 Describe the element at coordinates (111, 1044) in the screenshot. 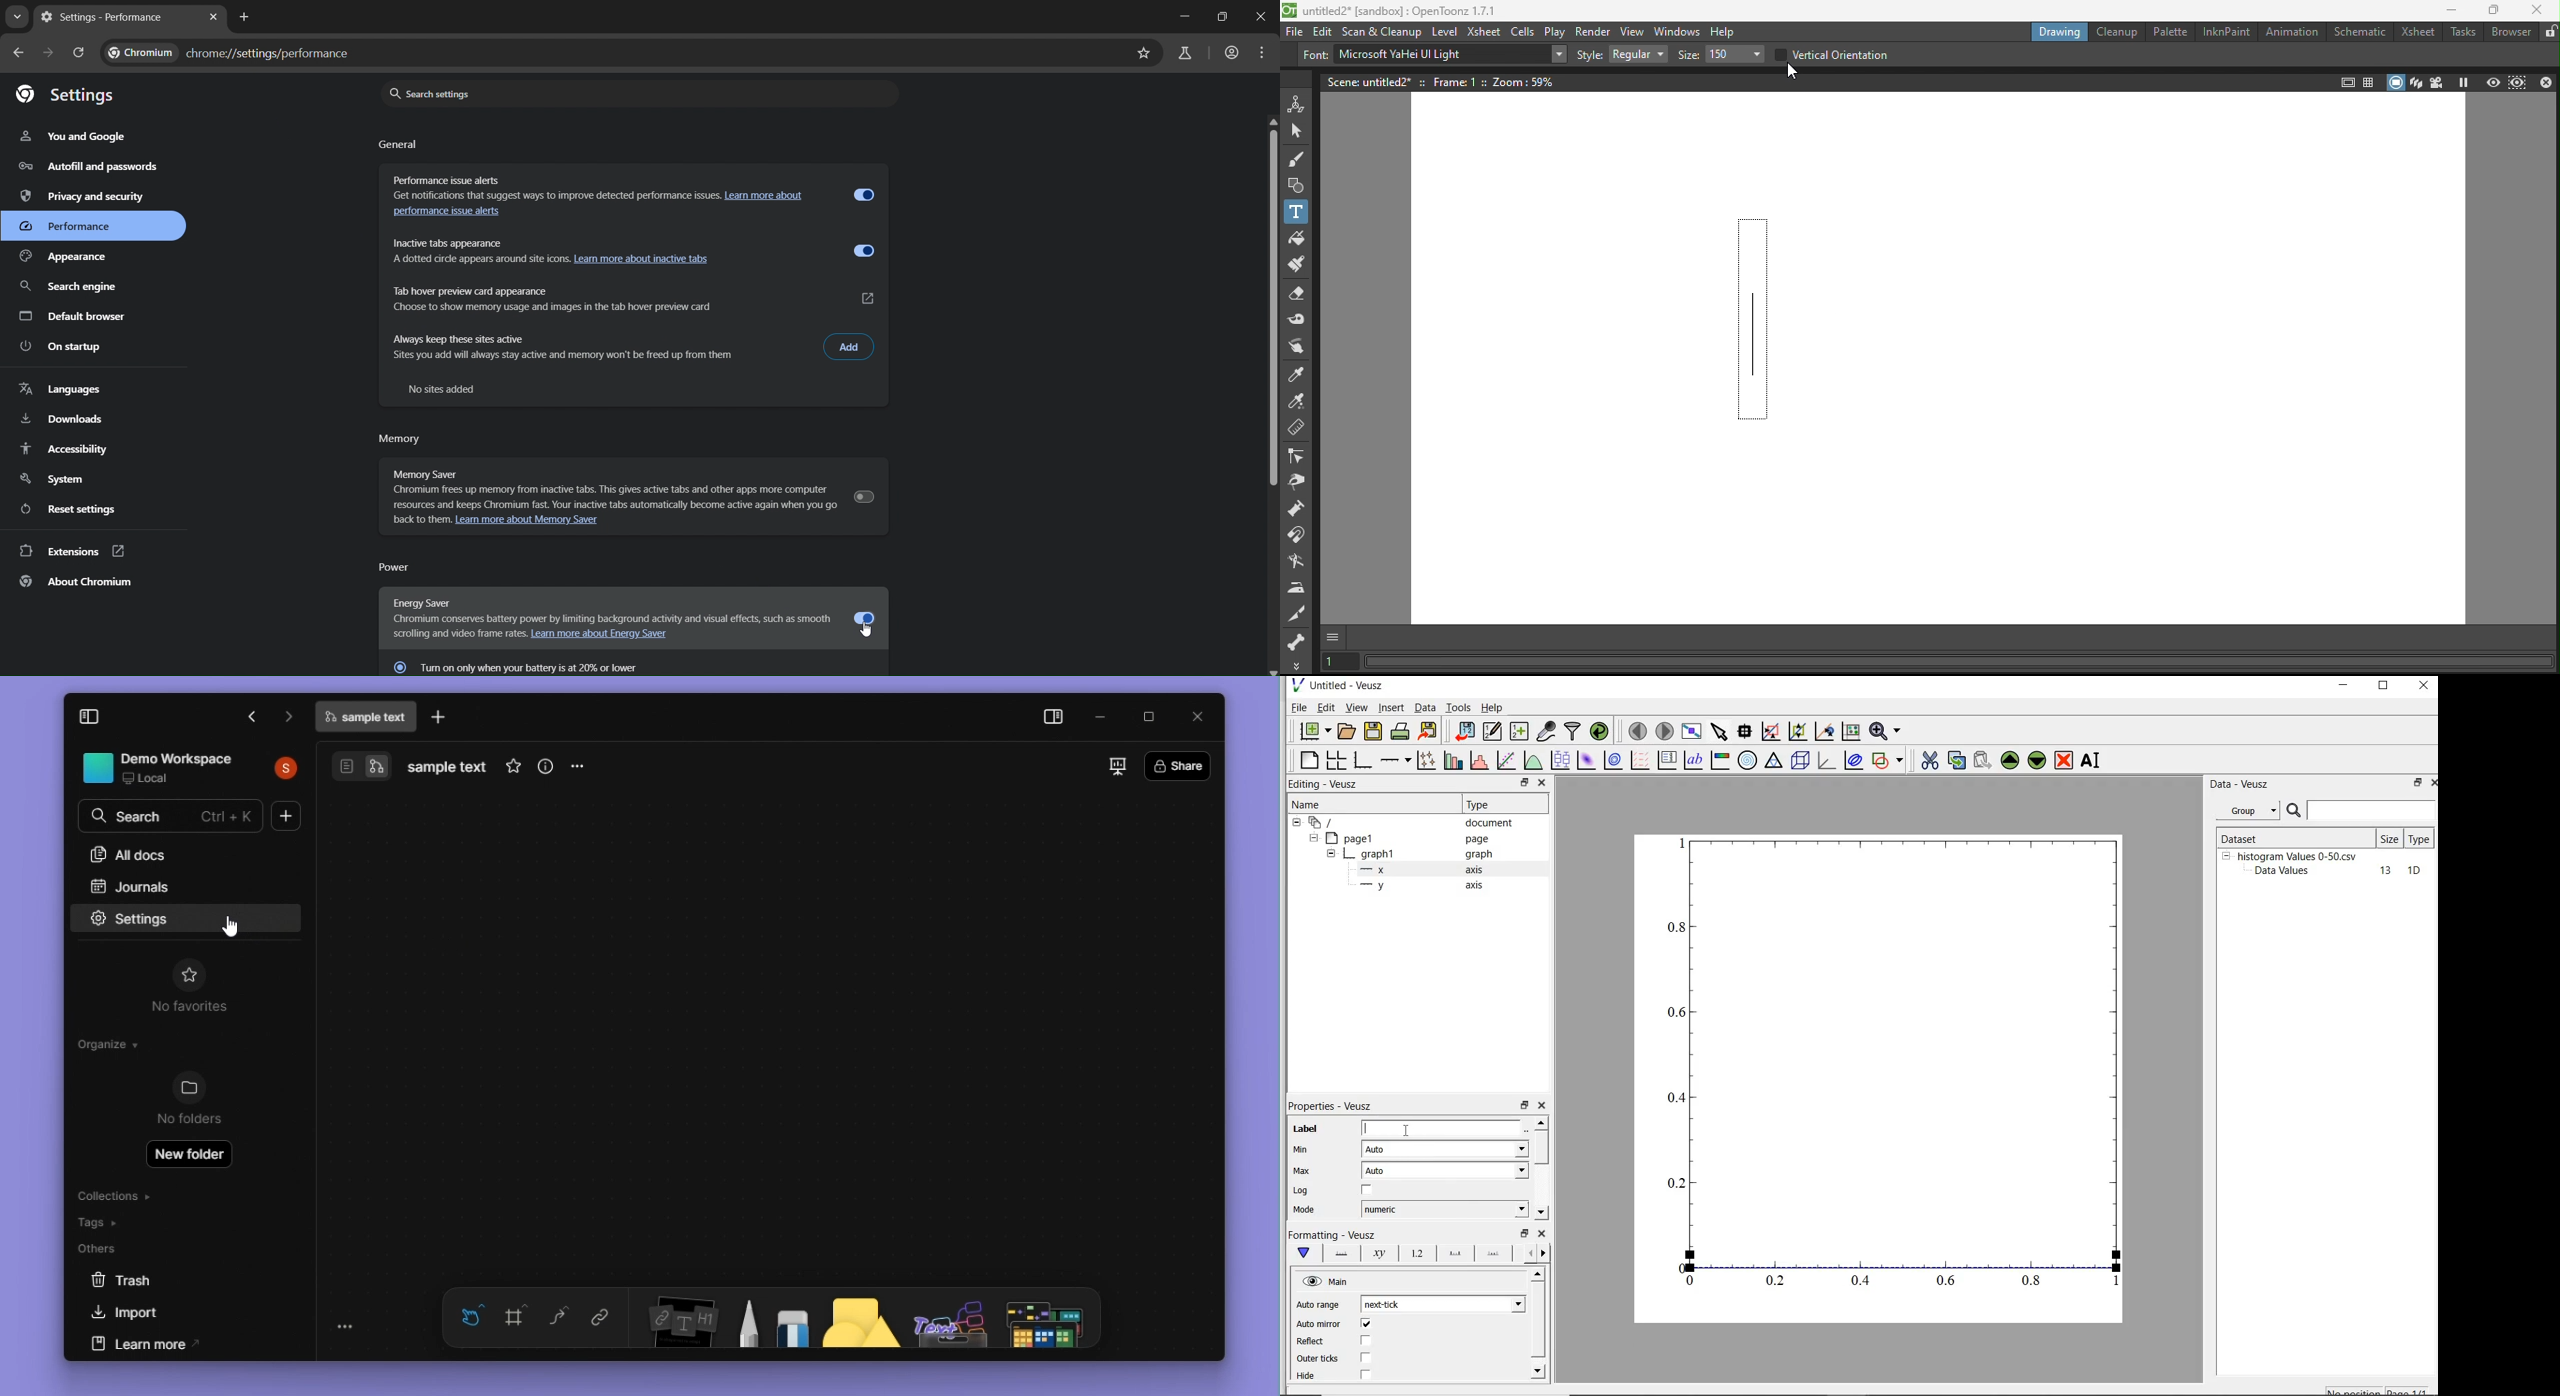

I see `organize` at that location.